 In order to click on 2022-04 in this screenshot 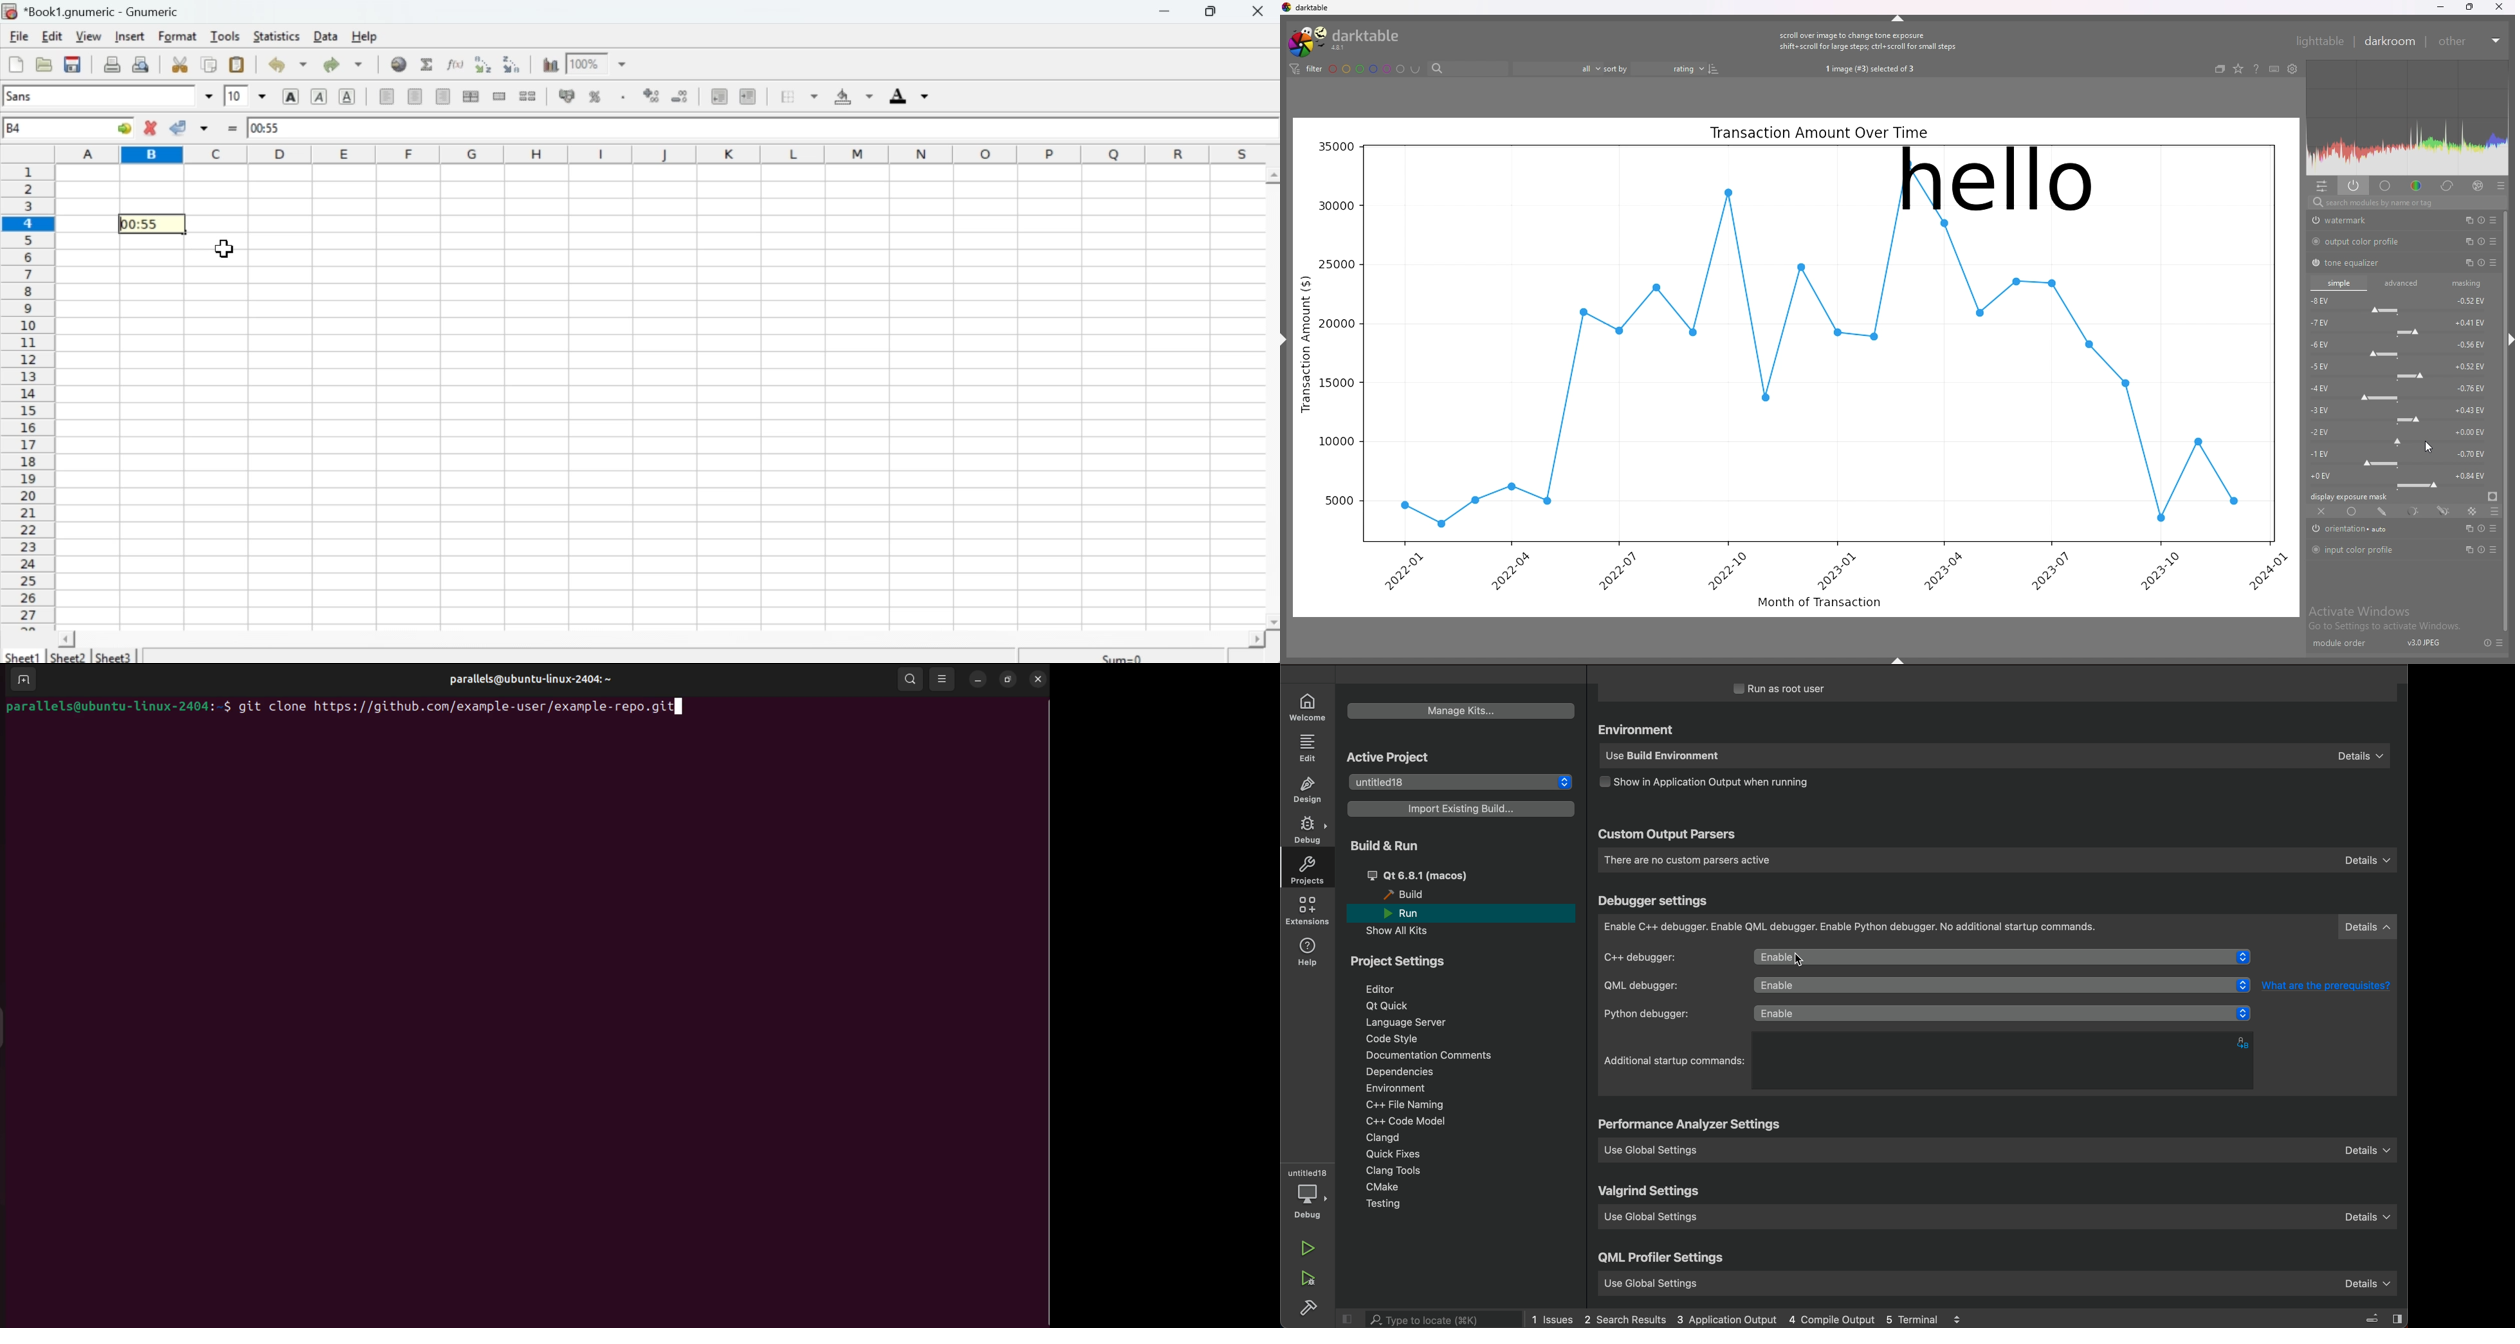, I will do `click(1510, 571)`.